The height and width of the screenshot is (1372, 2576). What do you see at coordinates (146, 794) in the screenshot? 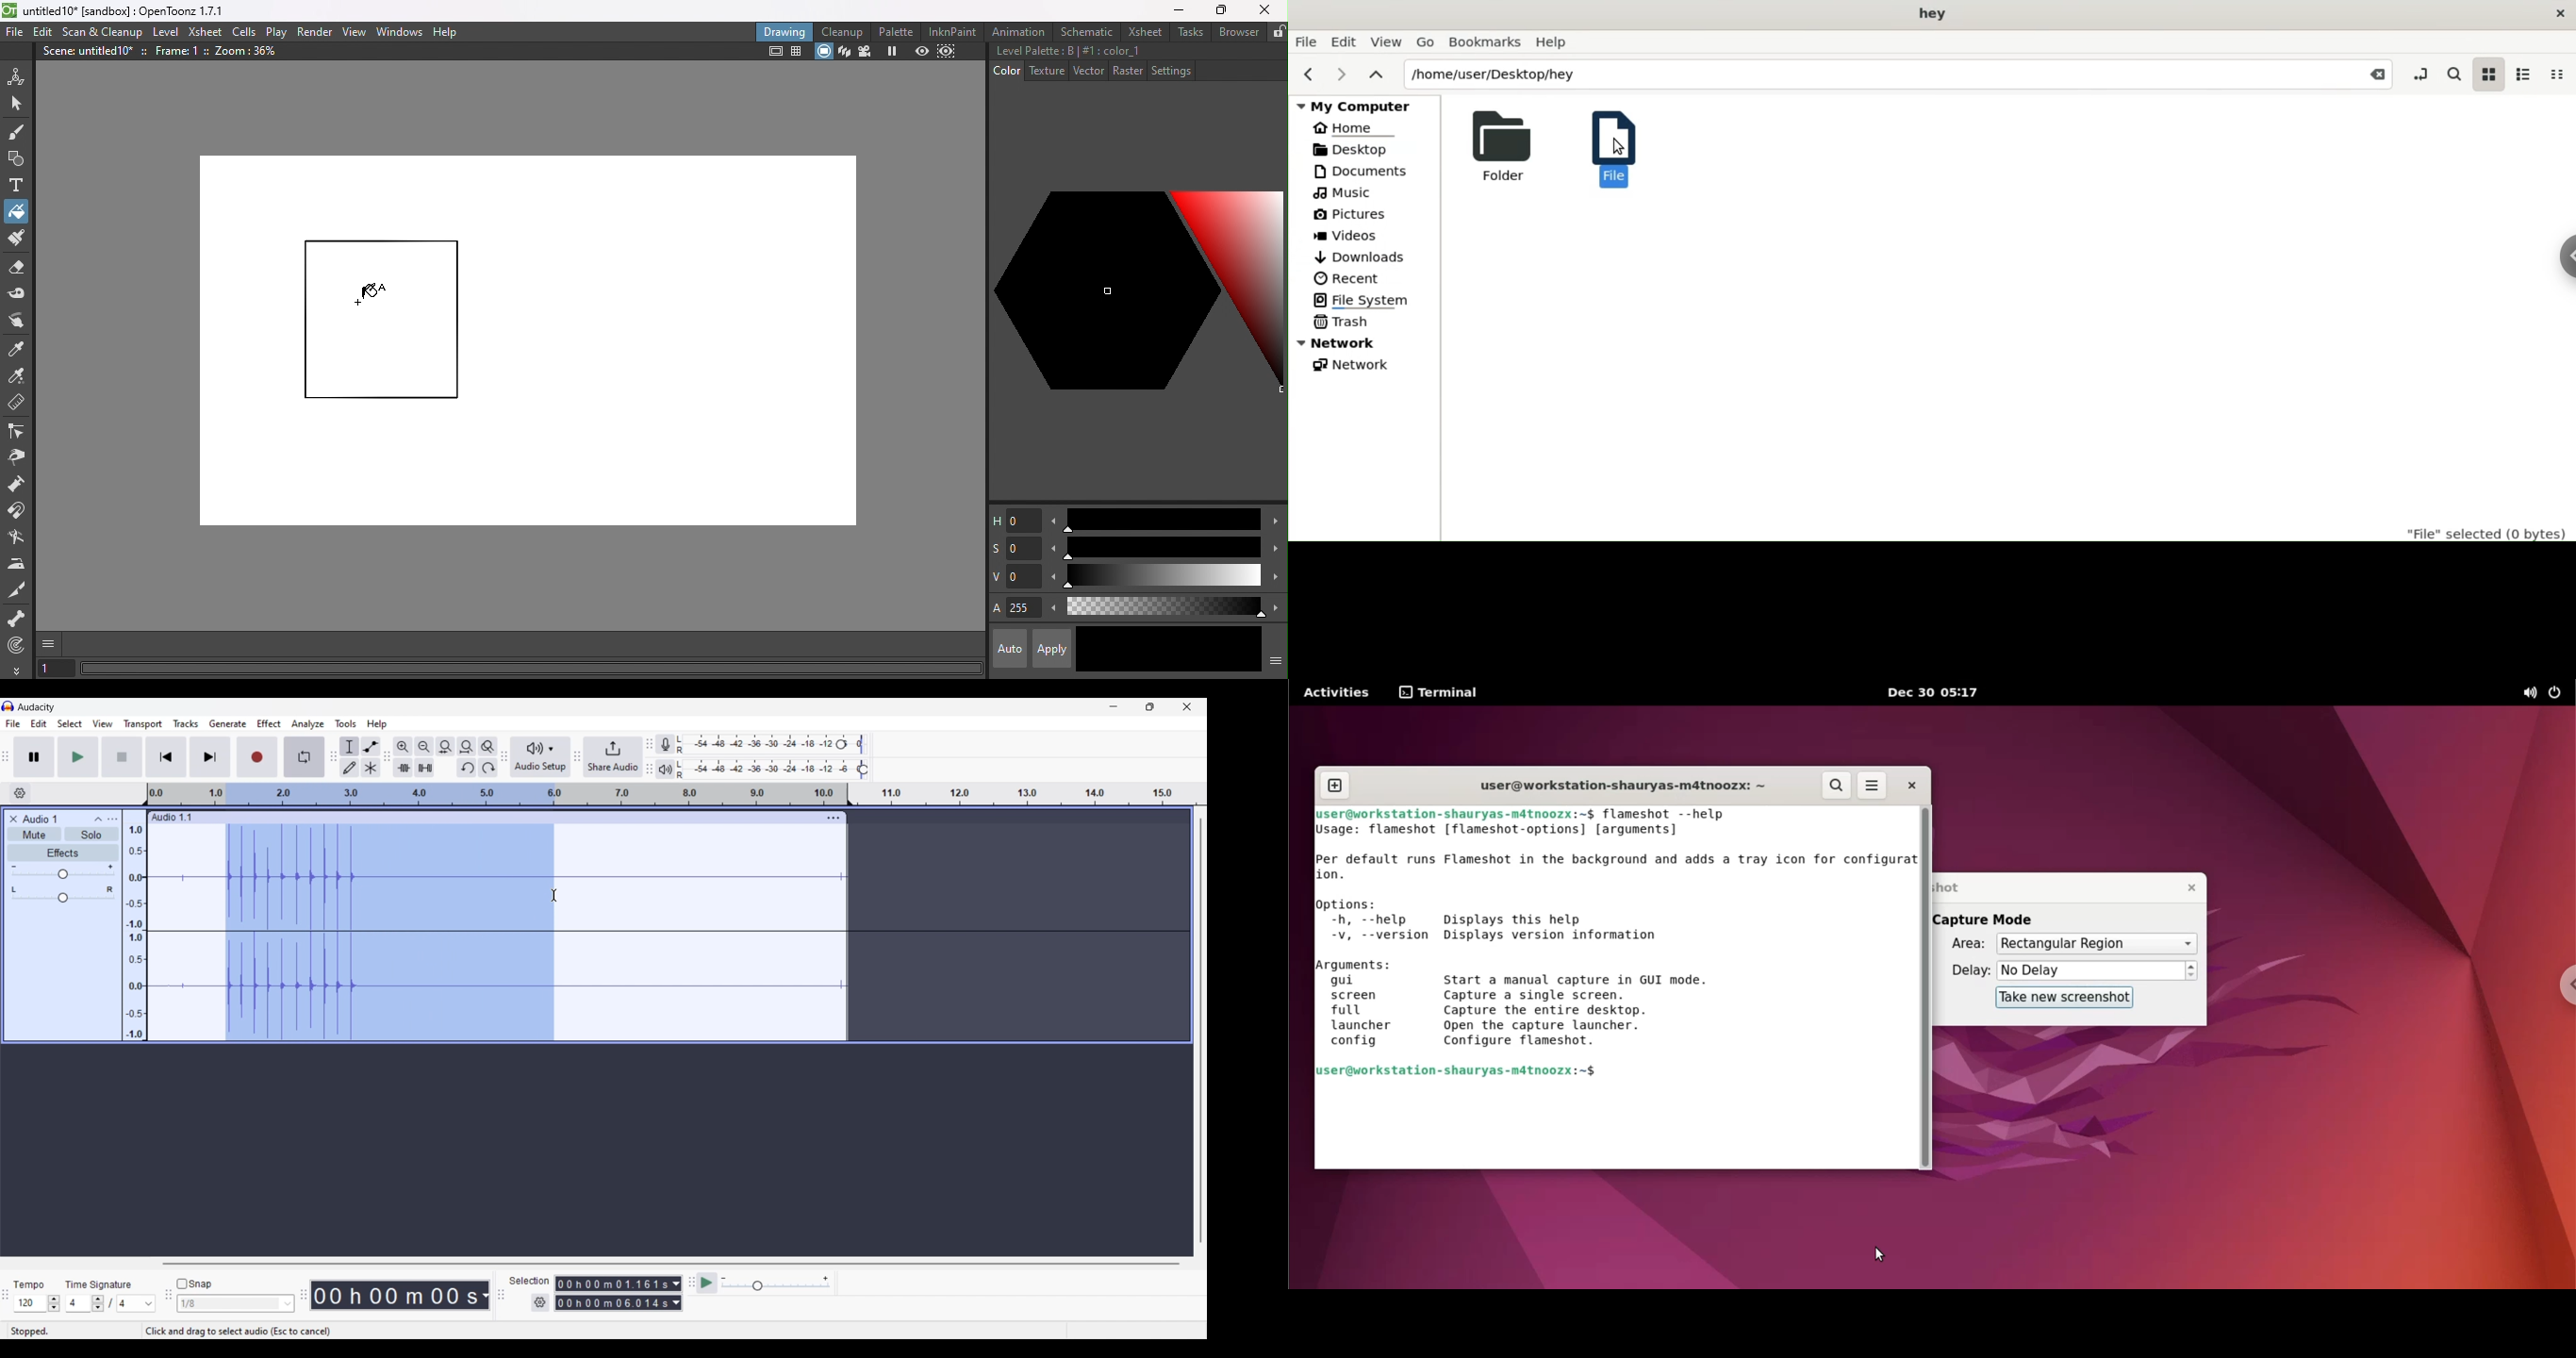
I see `Track head` at bounding box center [146, 794].